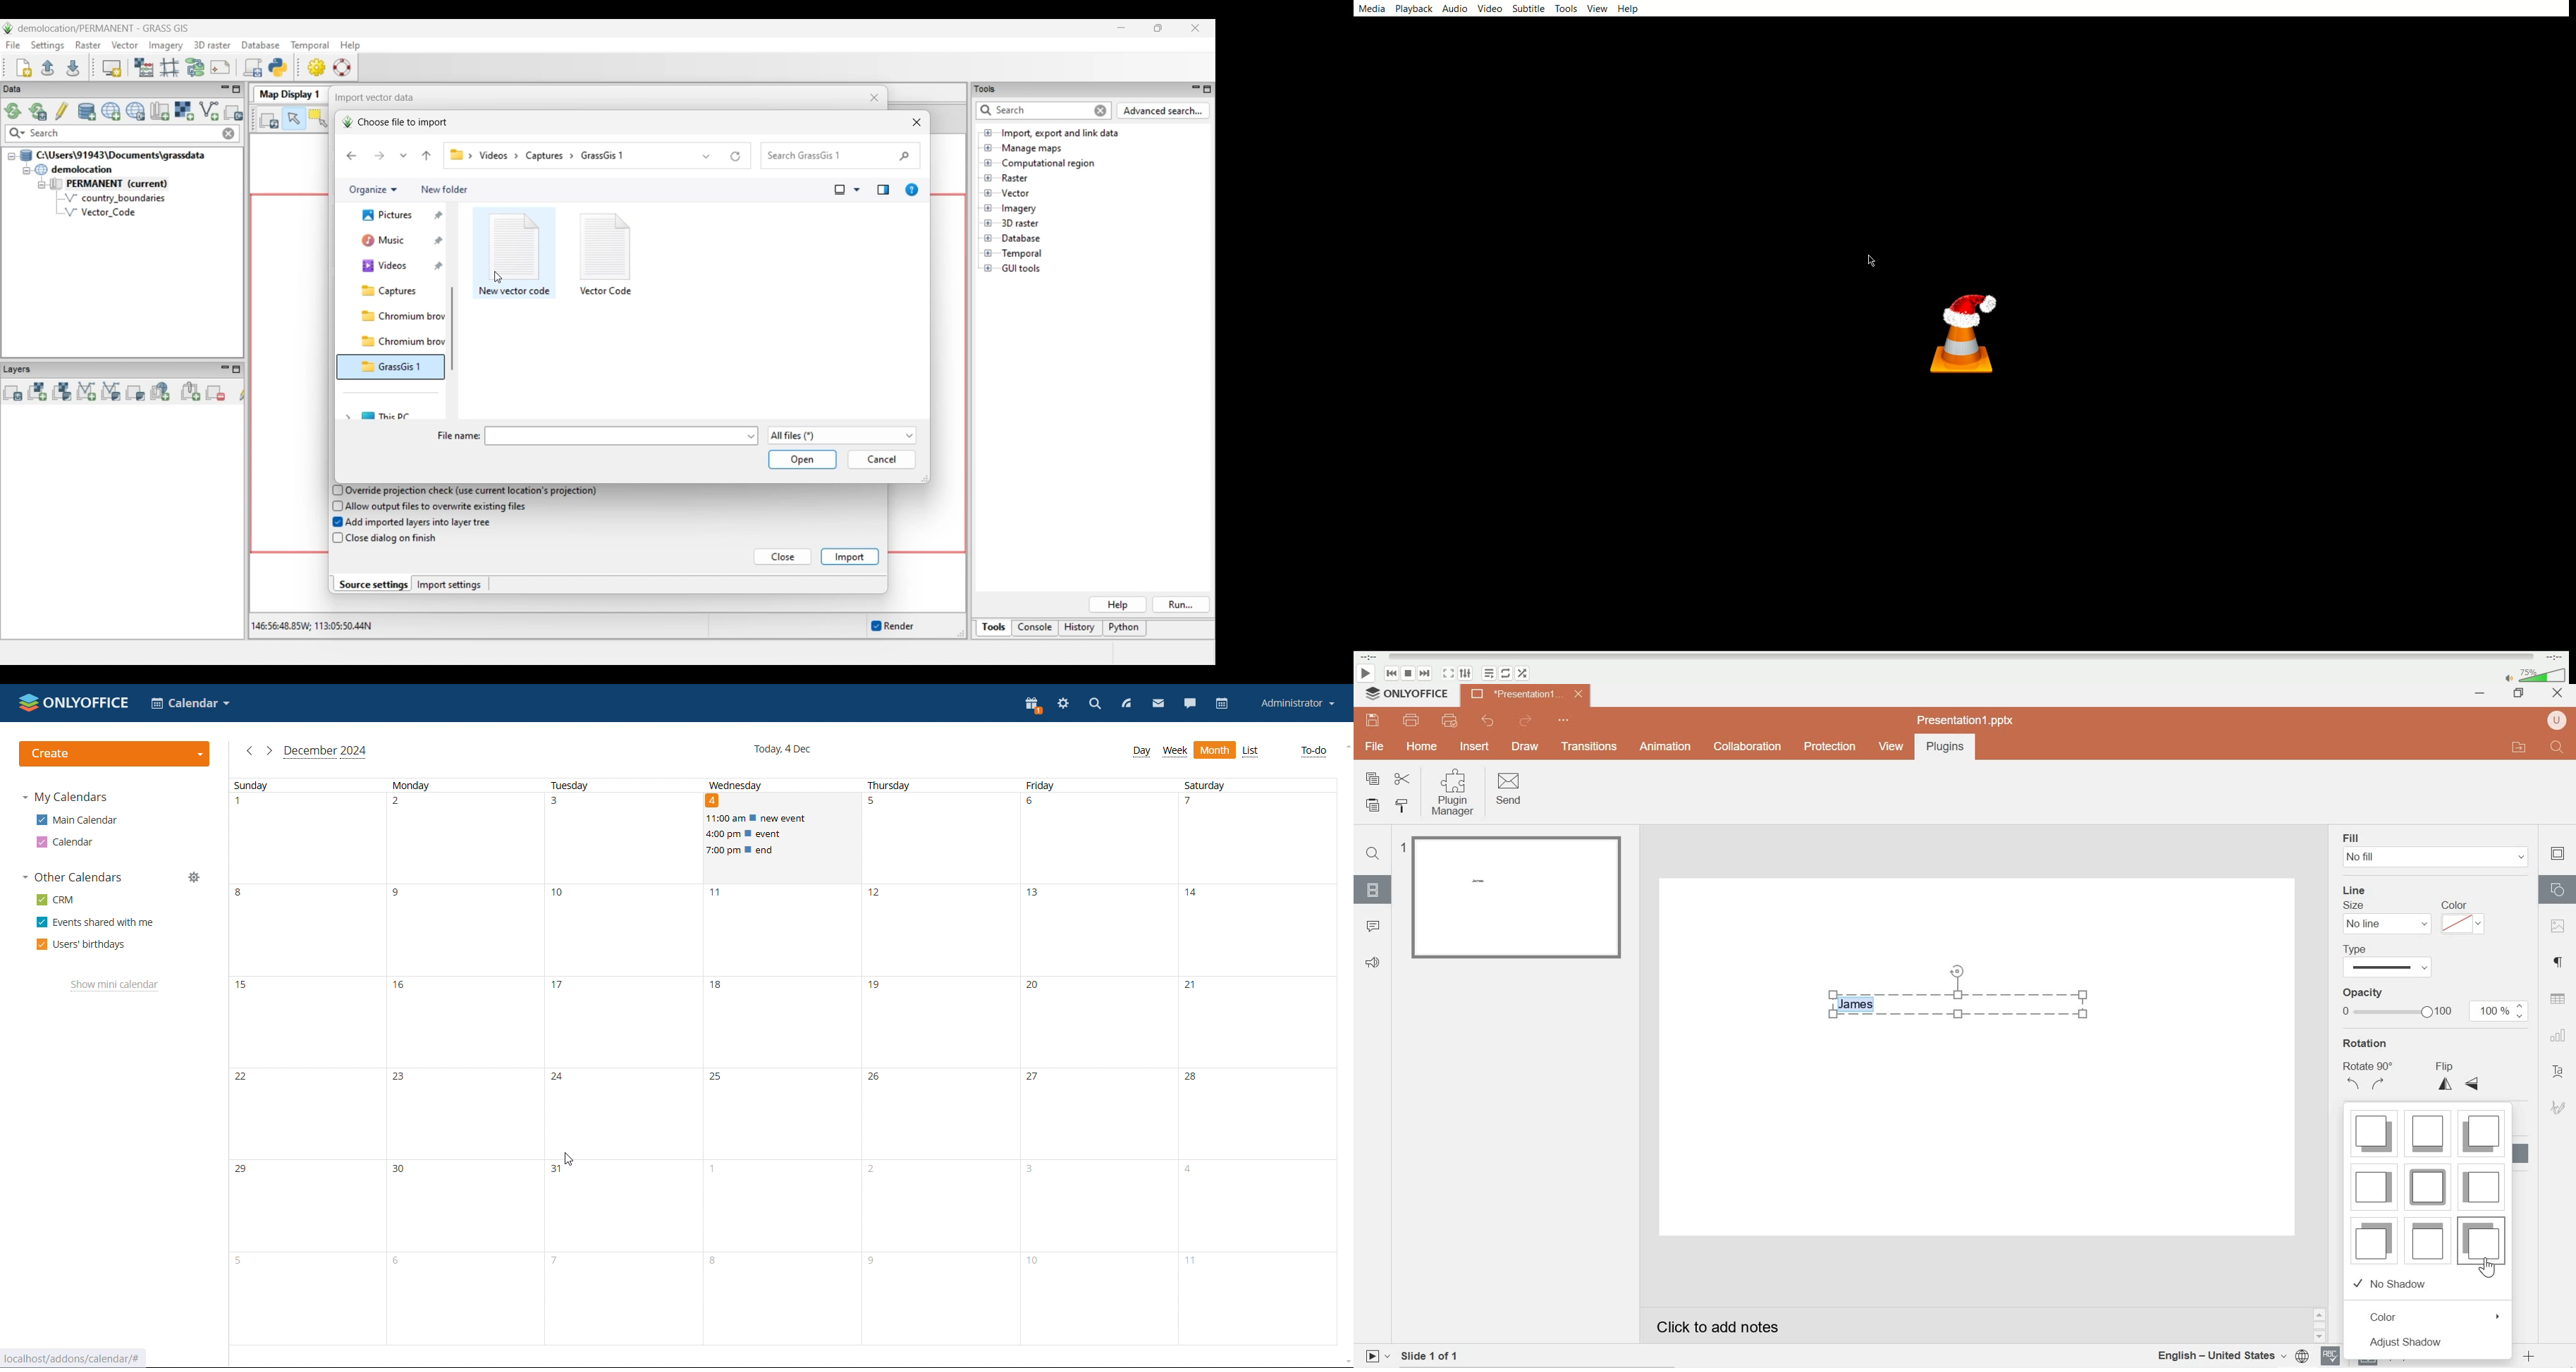 Image resolution: width=2576 pixels, height=1372 pixels. I want to click on table, so click(2558, 999).